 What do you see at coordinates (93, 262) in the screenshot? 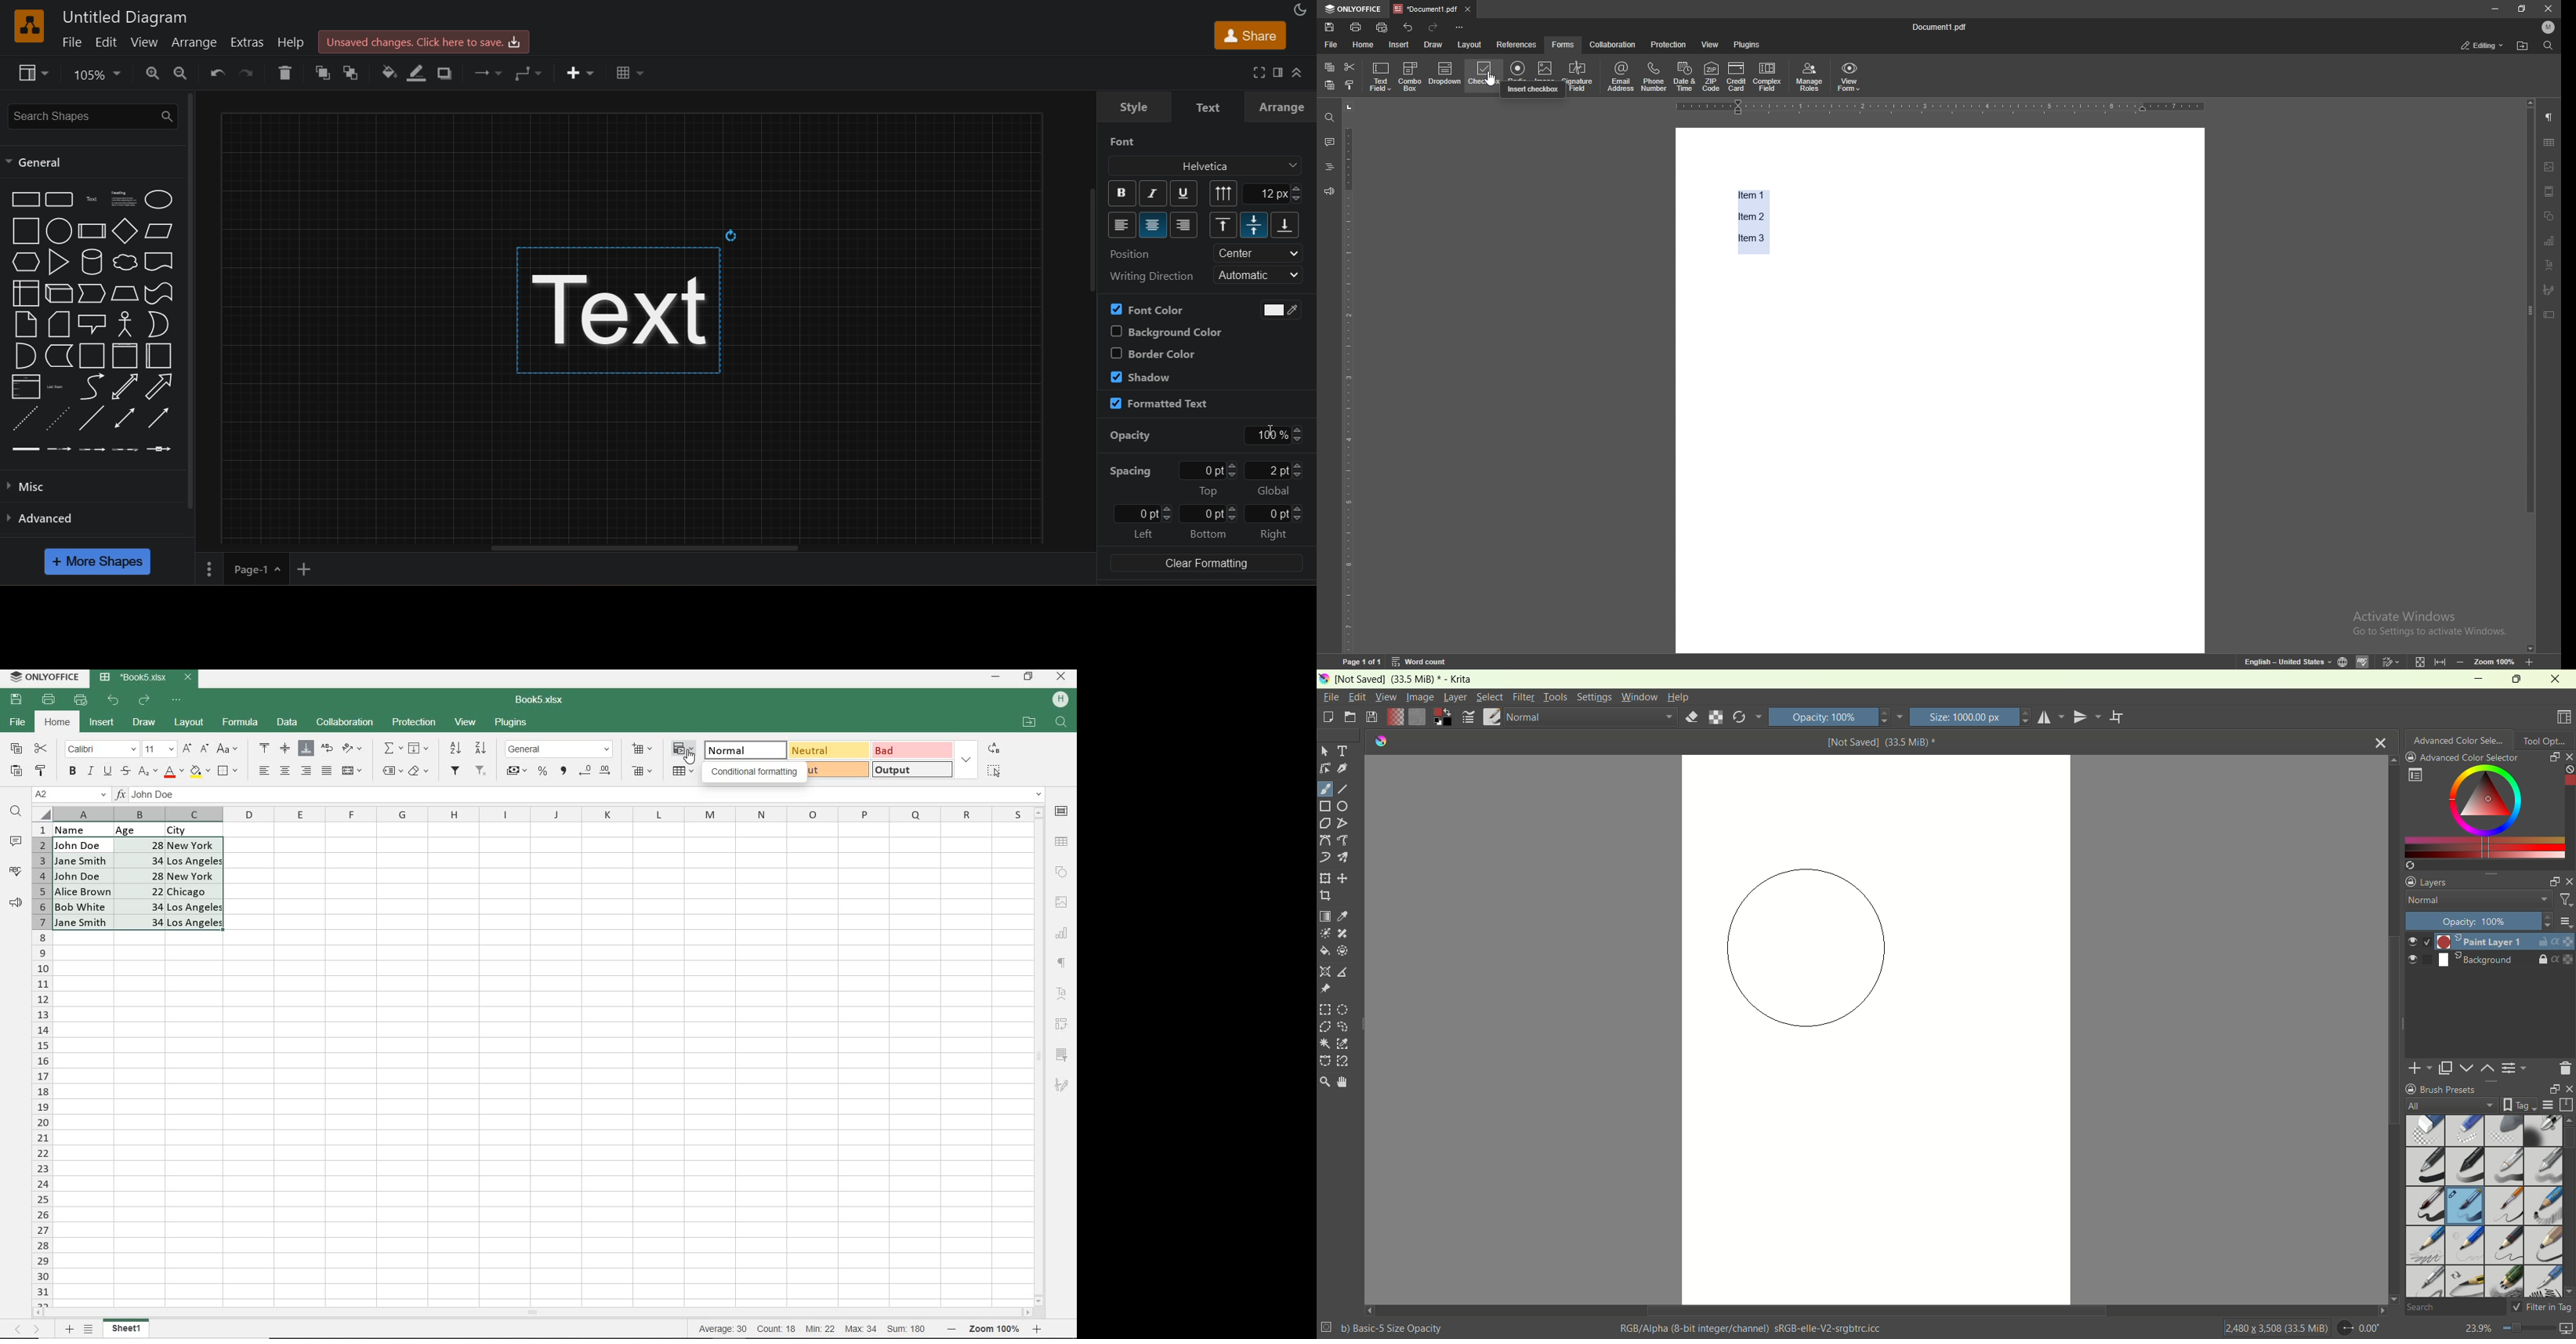
I see `cylinder` at bounding box center [93, 262].